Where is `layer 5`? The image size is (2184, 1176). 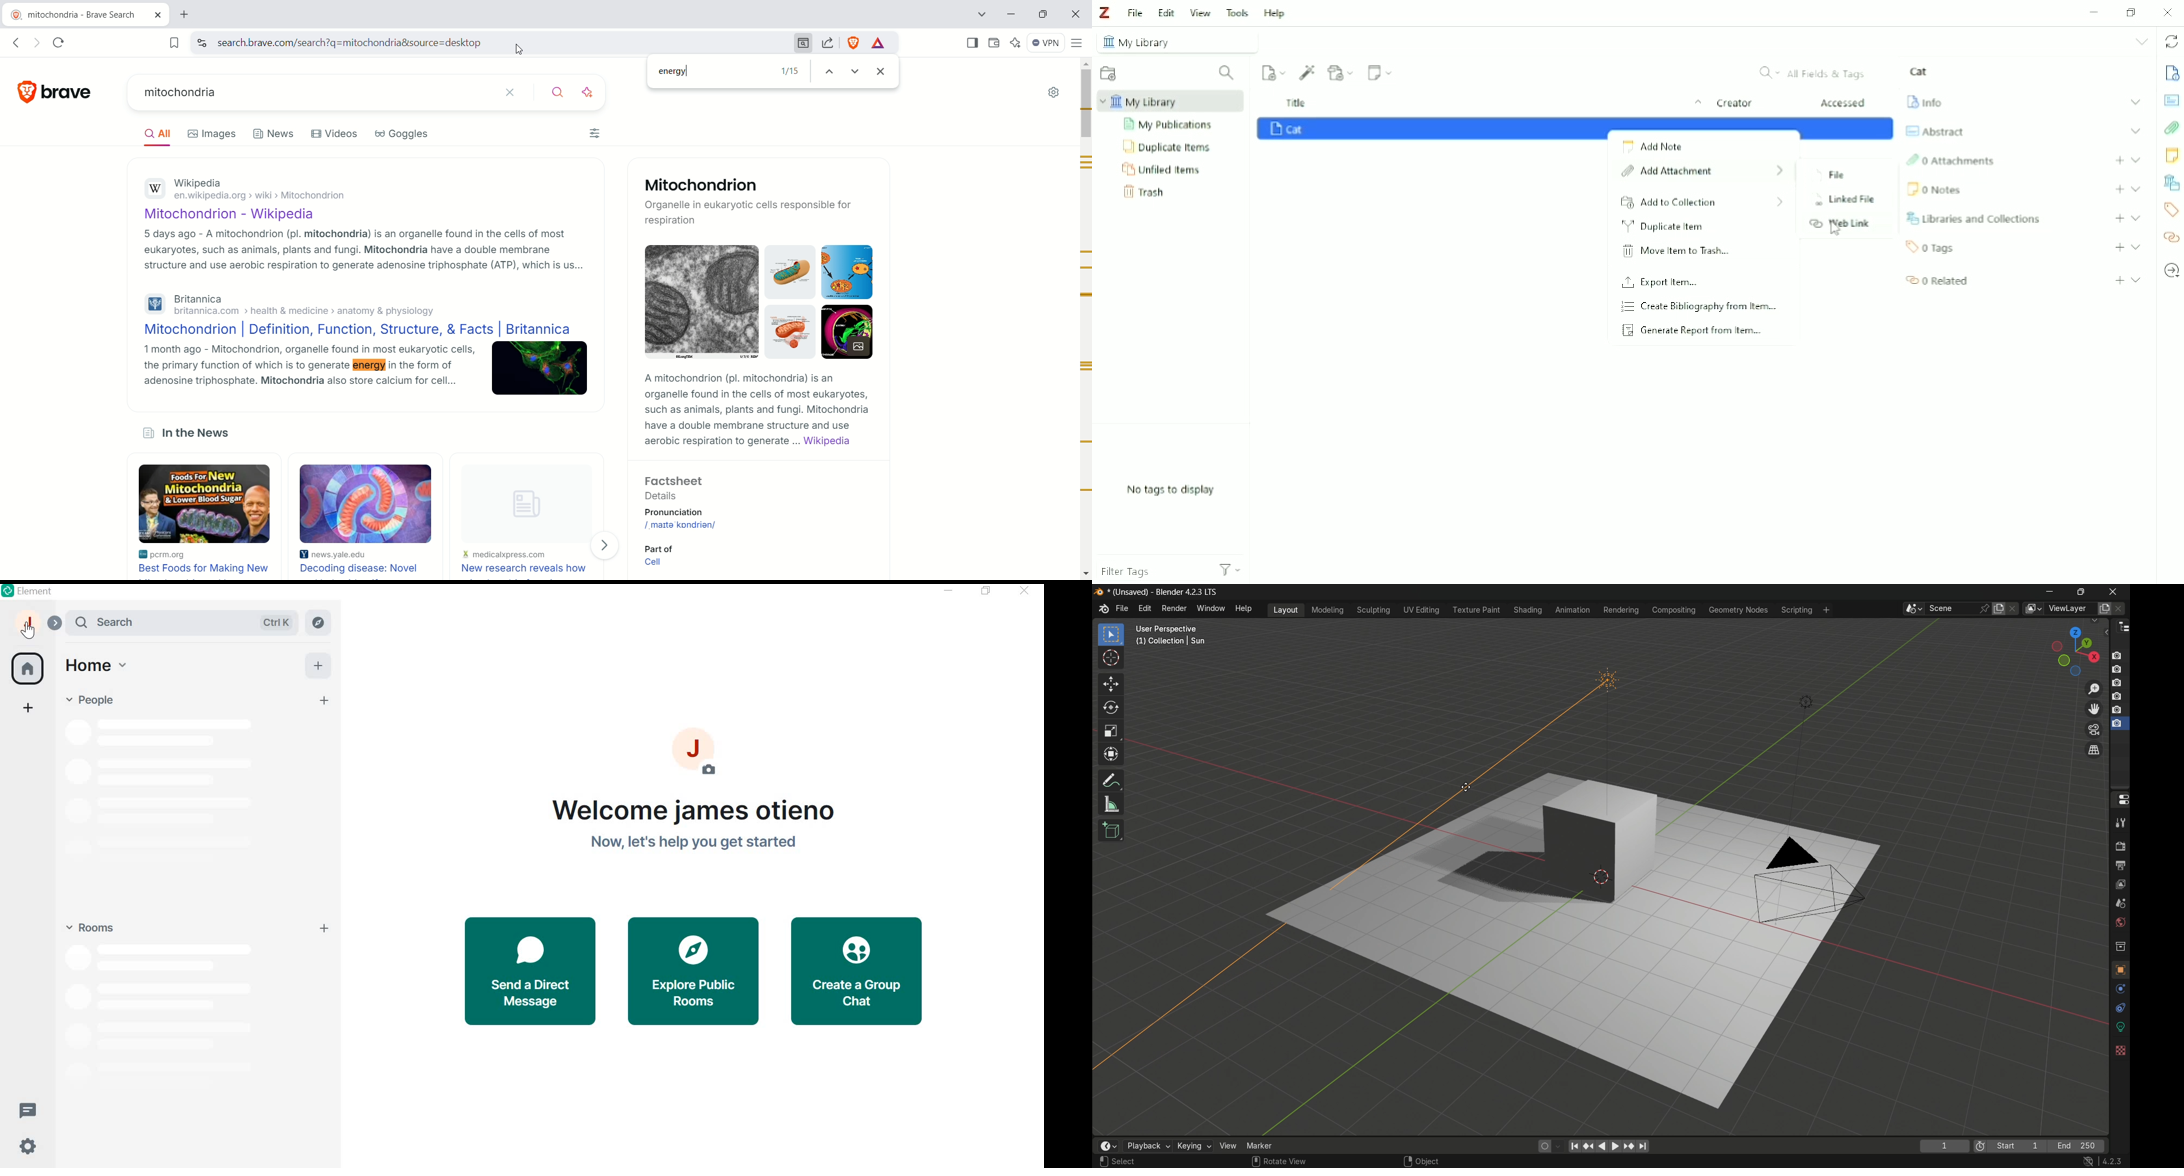 layer 5 is located at coordinates (2117, 710).